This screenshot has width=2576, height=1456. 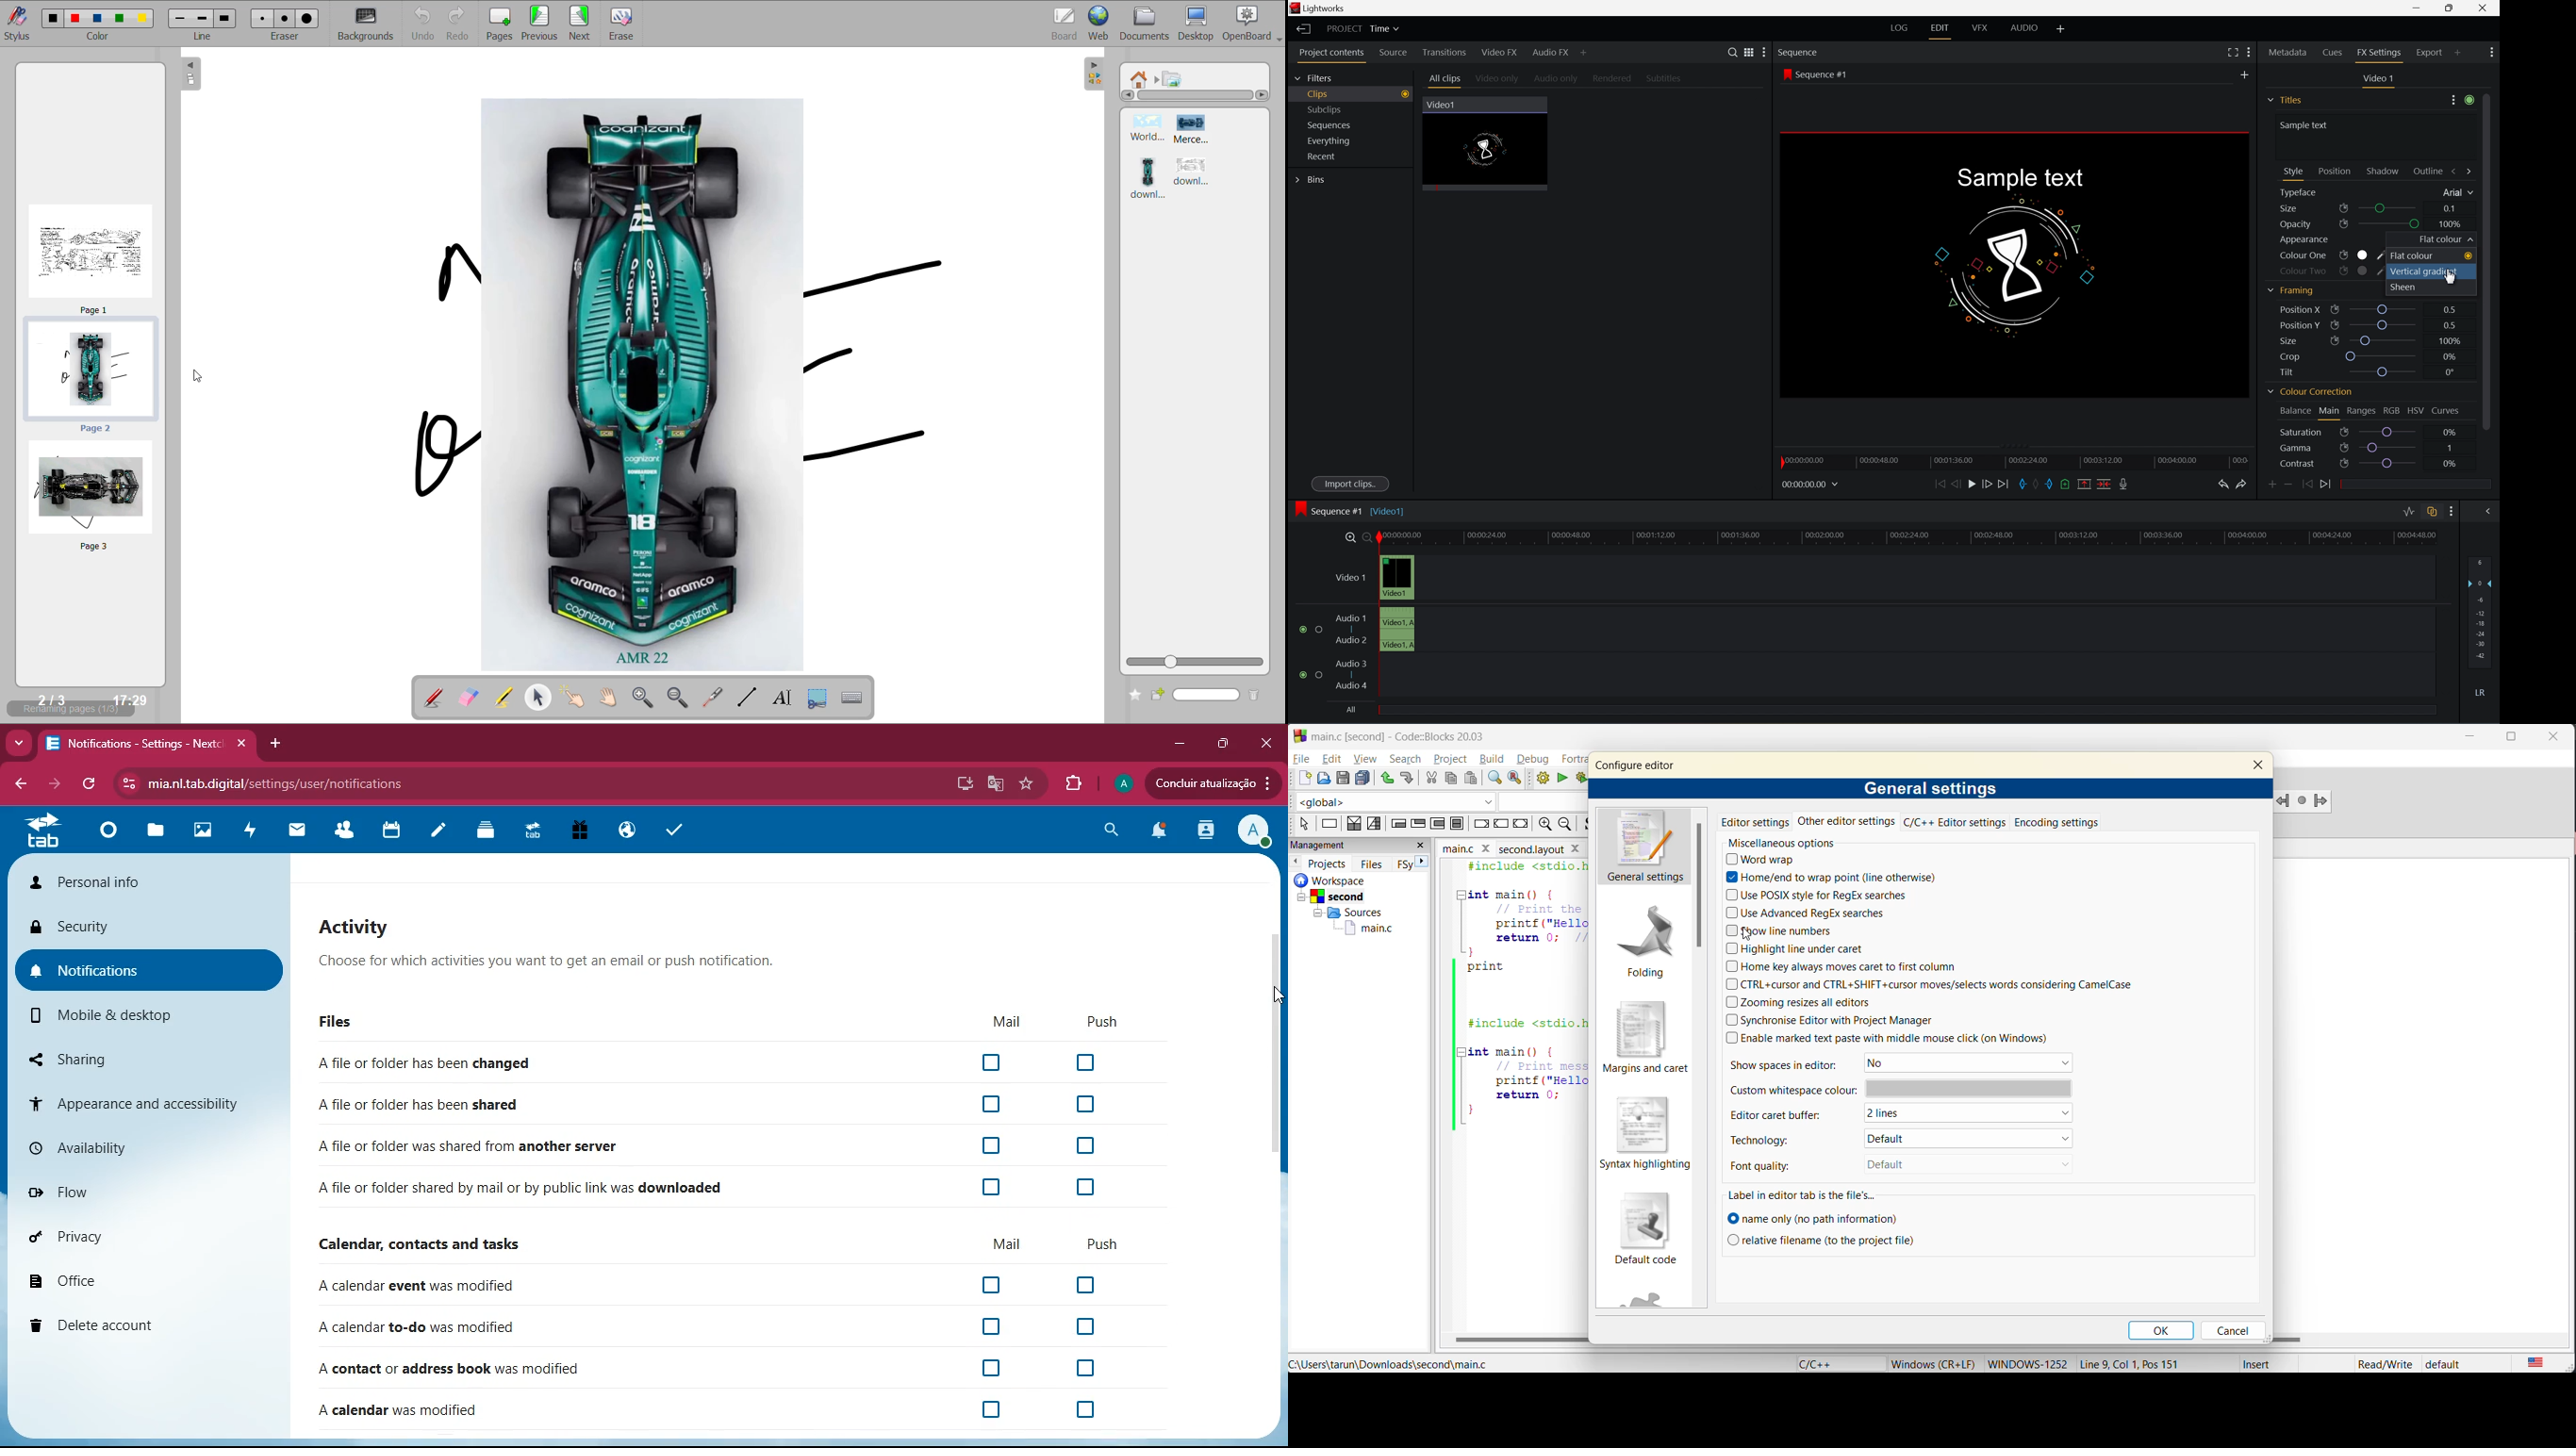 What do you see at coordinates (1523, 999) in the screenshot?
I see `#include <stdio.h> 2 3  int main() {4 Print the Hello, World message5) printf ("Hello, World!\n");6 return 0; Return success7 }8 print5 ||10112 | #include <stdio.h>1314 [Tint main() (15 Print message to console16 printf ("Hello, World!\n");17 return 0;18 ||}19` at bounding box center [1523, 999].